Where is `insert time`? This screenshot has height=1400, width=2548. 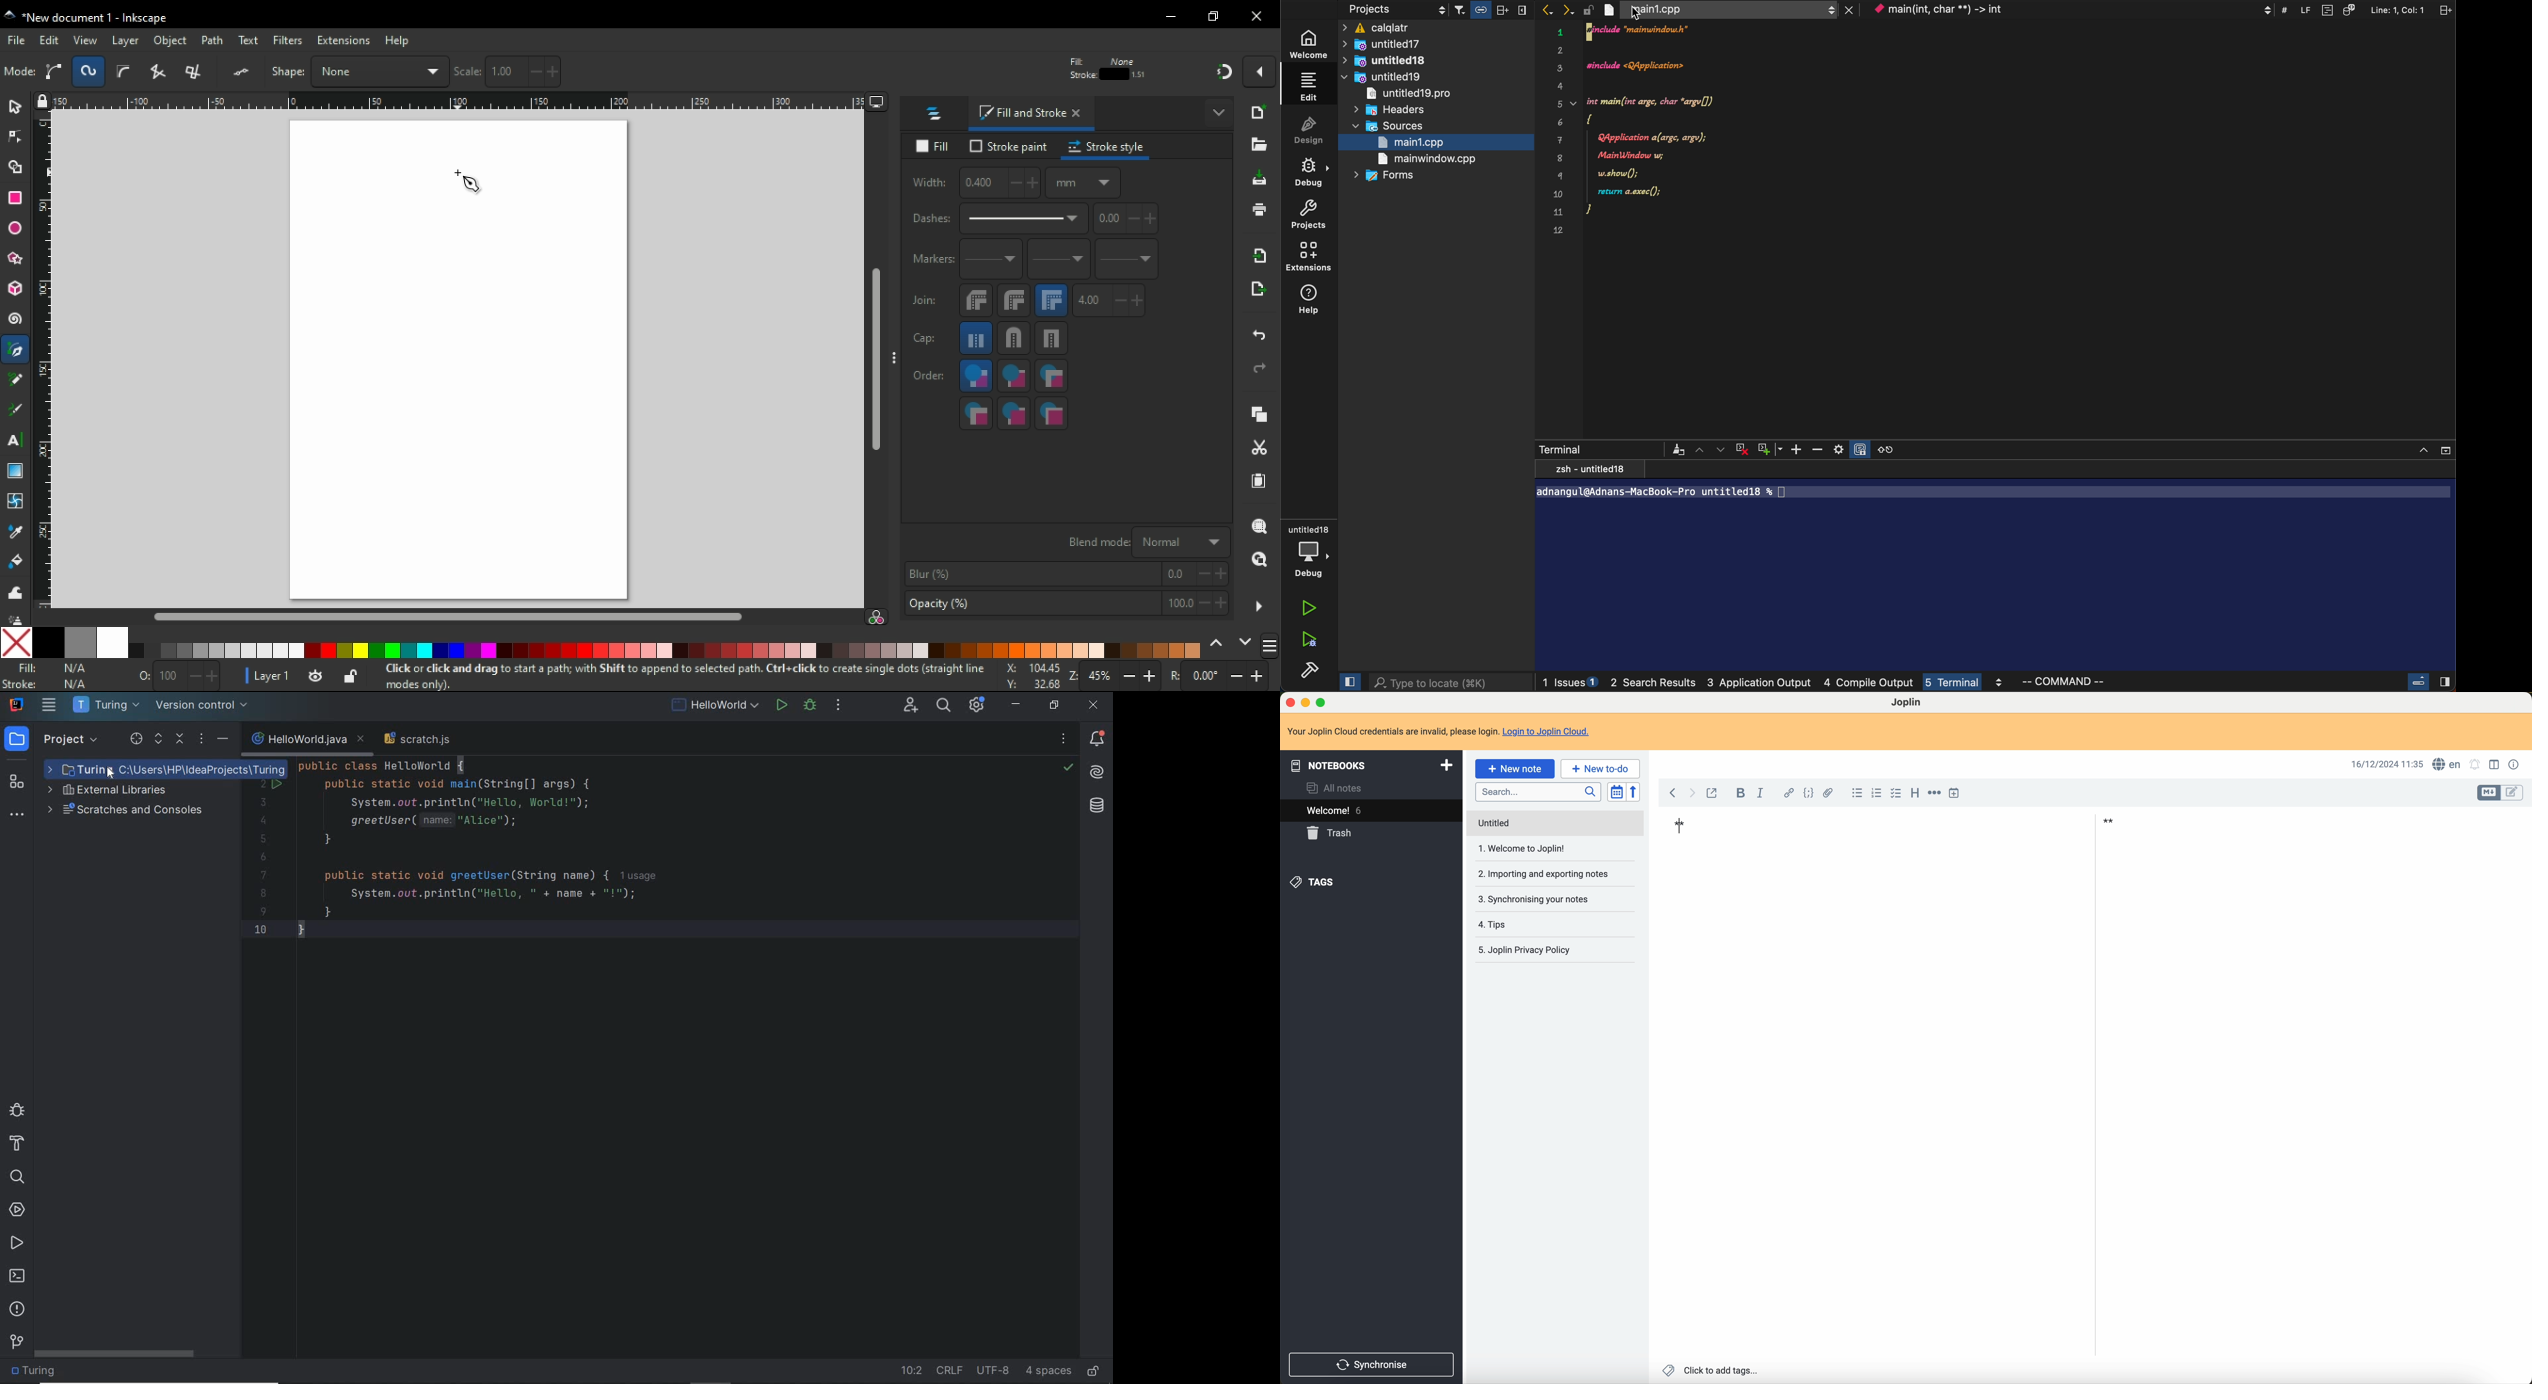 insert time is located at coordinates (1959, 793).